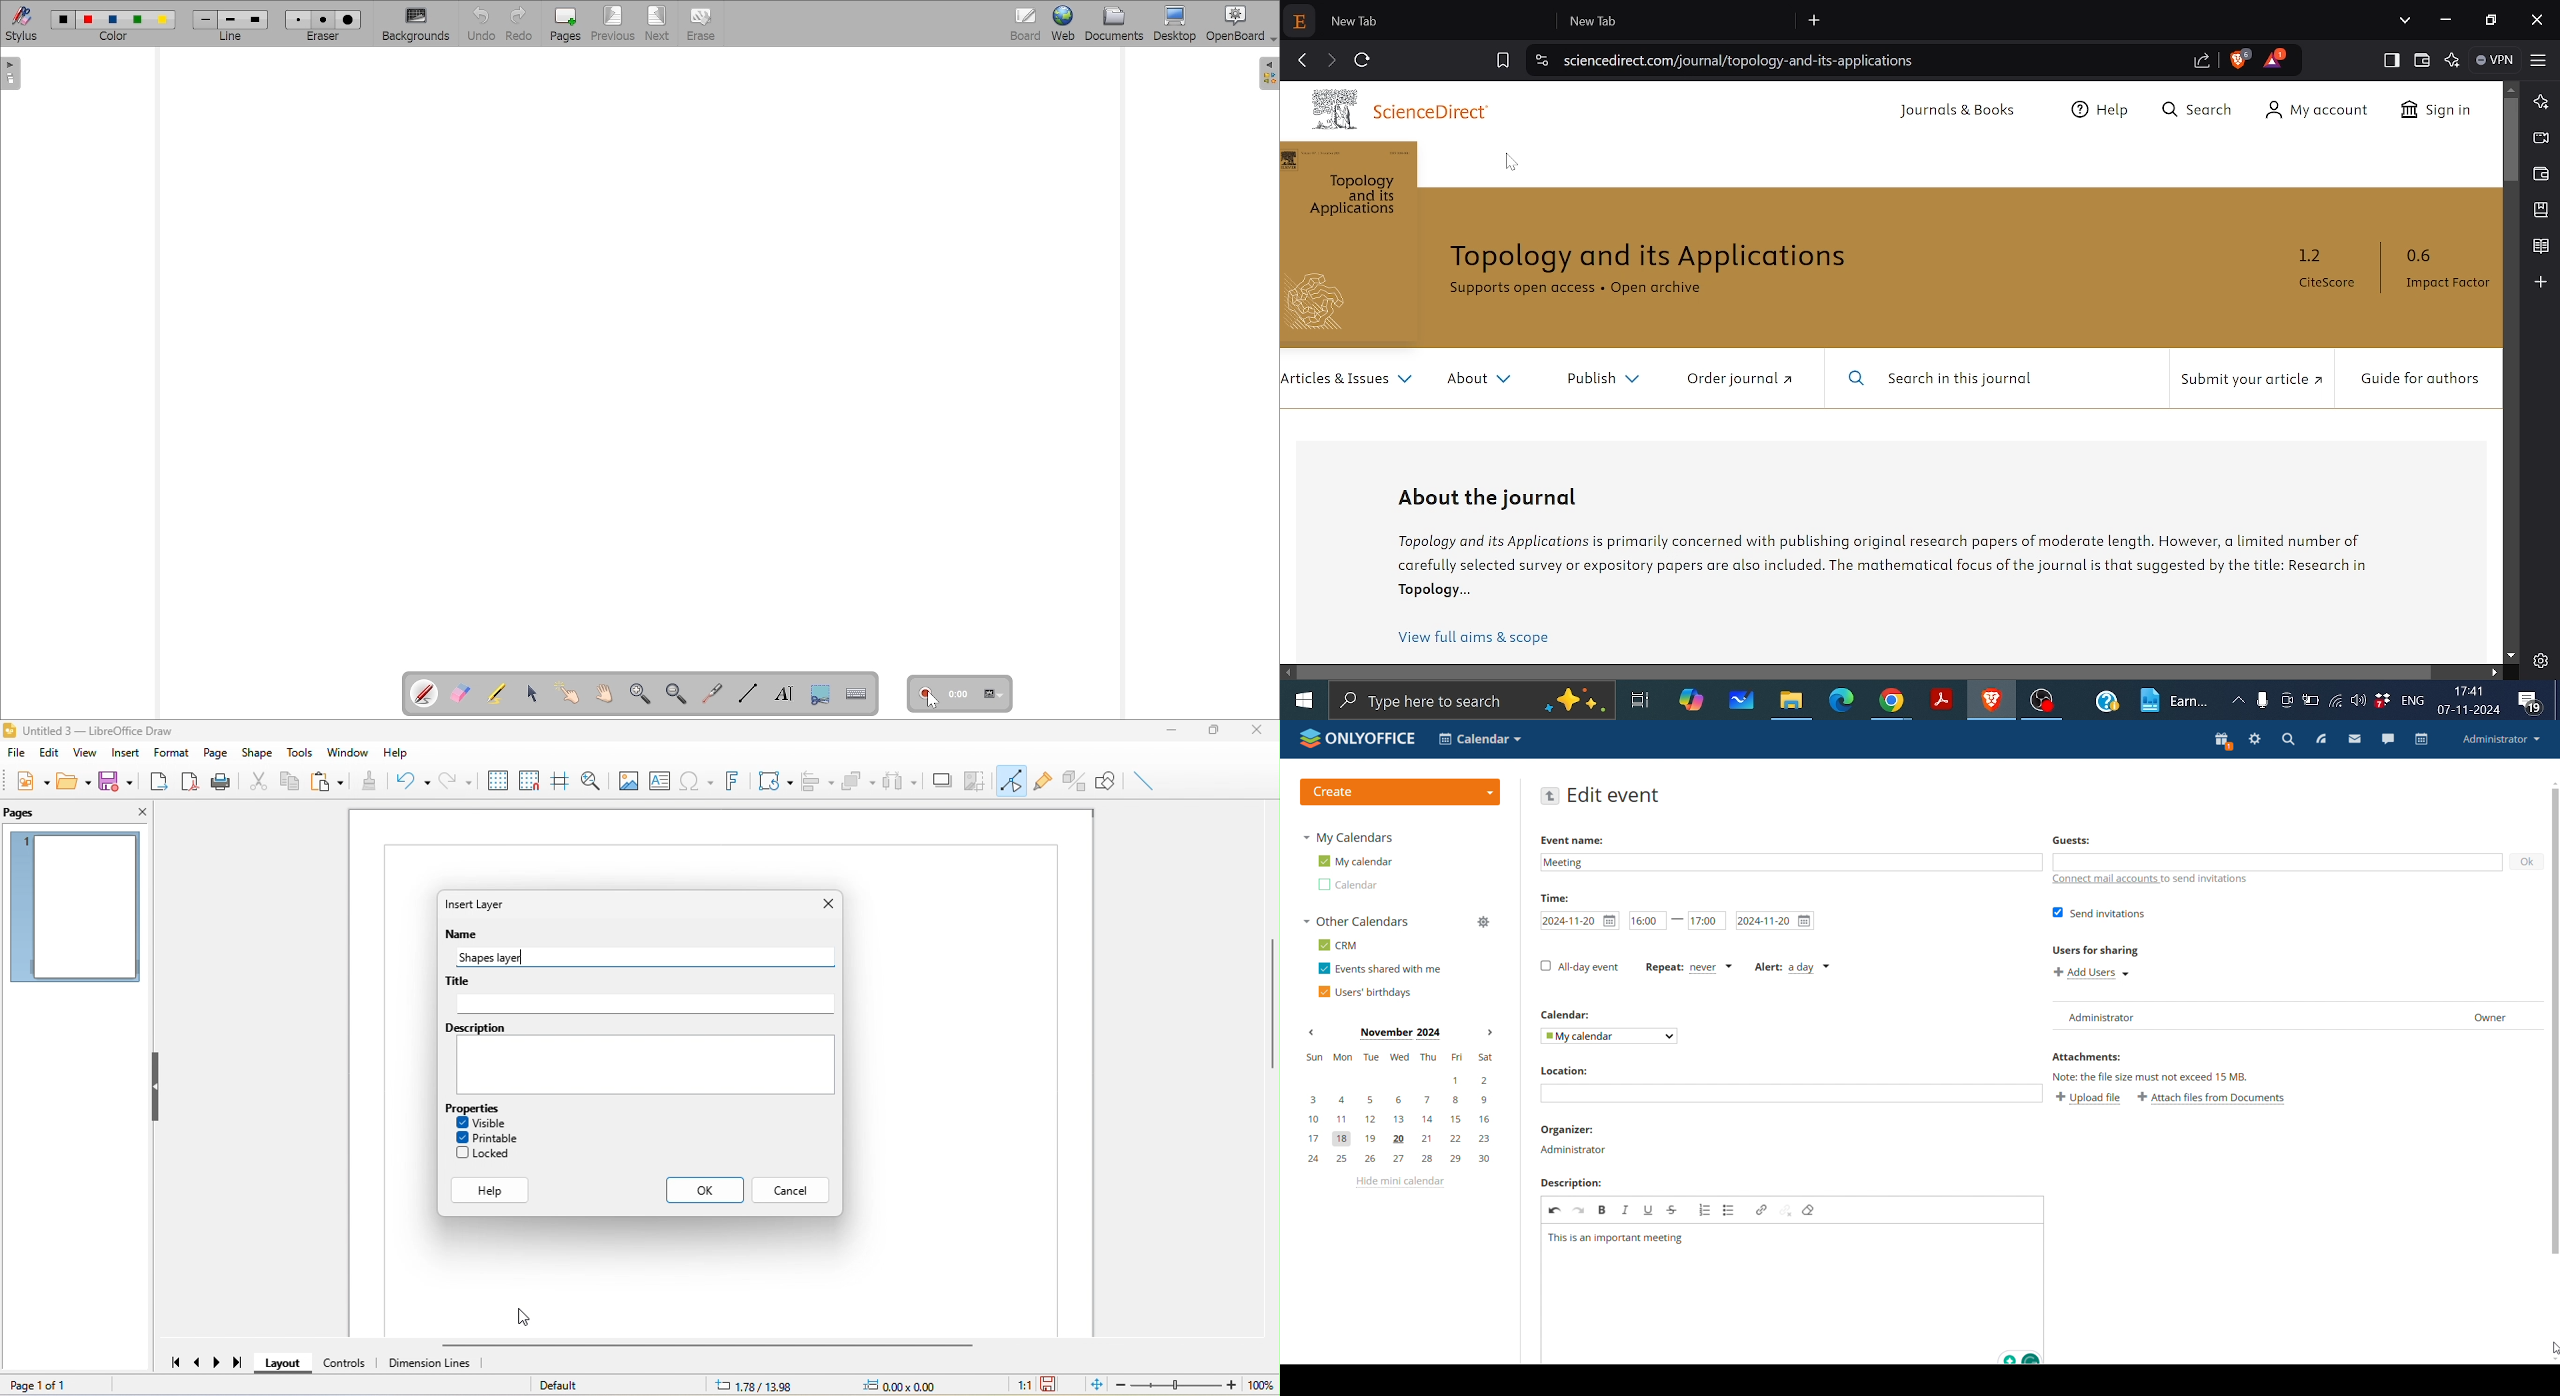  What do you see at coordinates (1739, 701) in the screenshot?
I see `White board` at bounding box center [1739, 701].